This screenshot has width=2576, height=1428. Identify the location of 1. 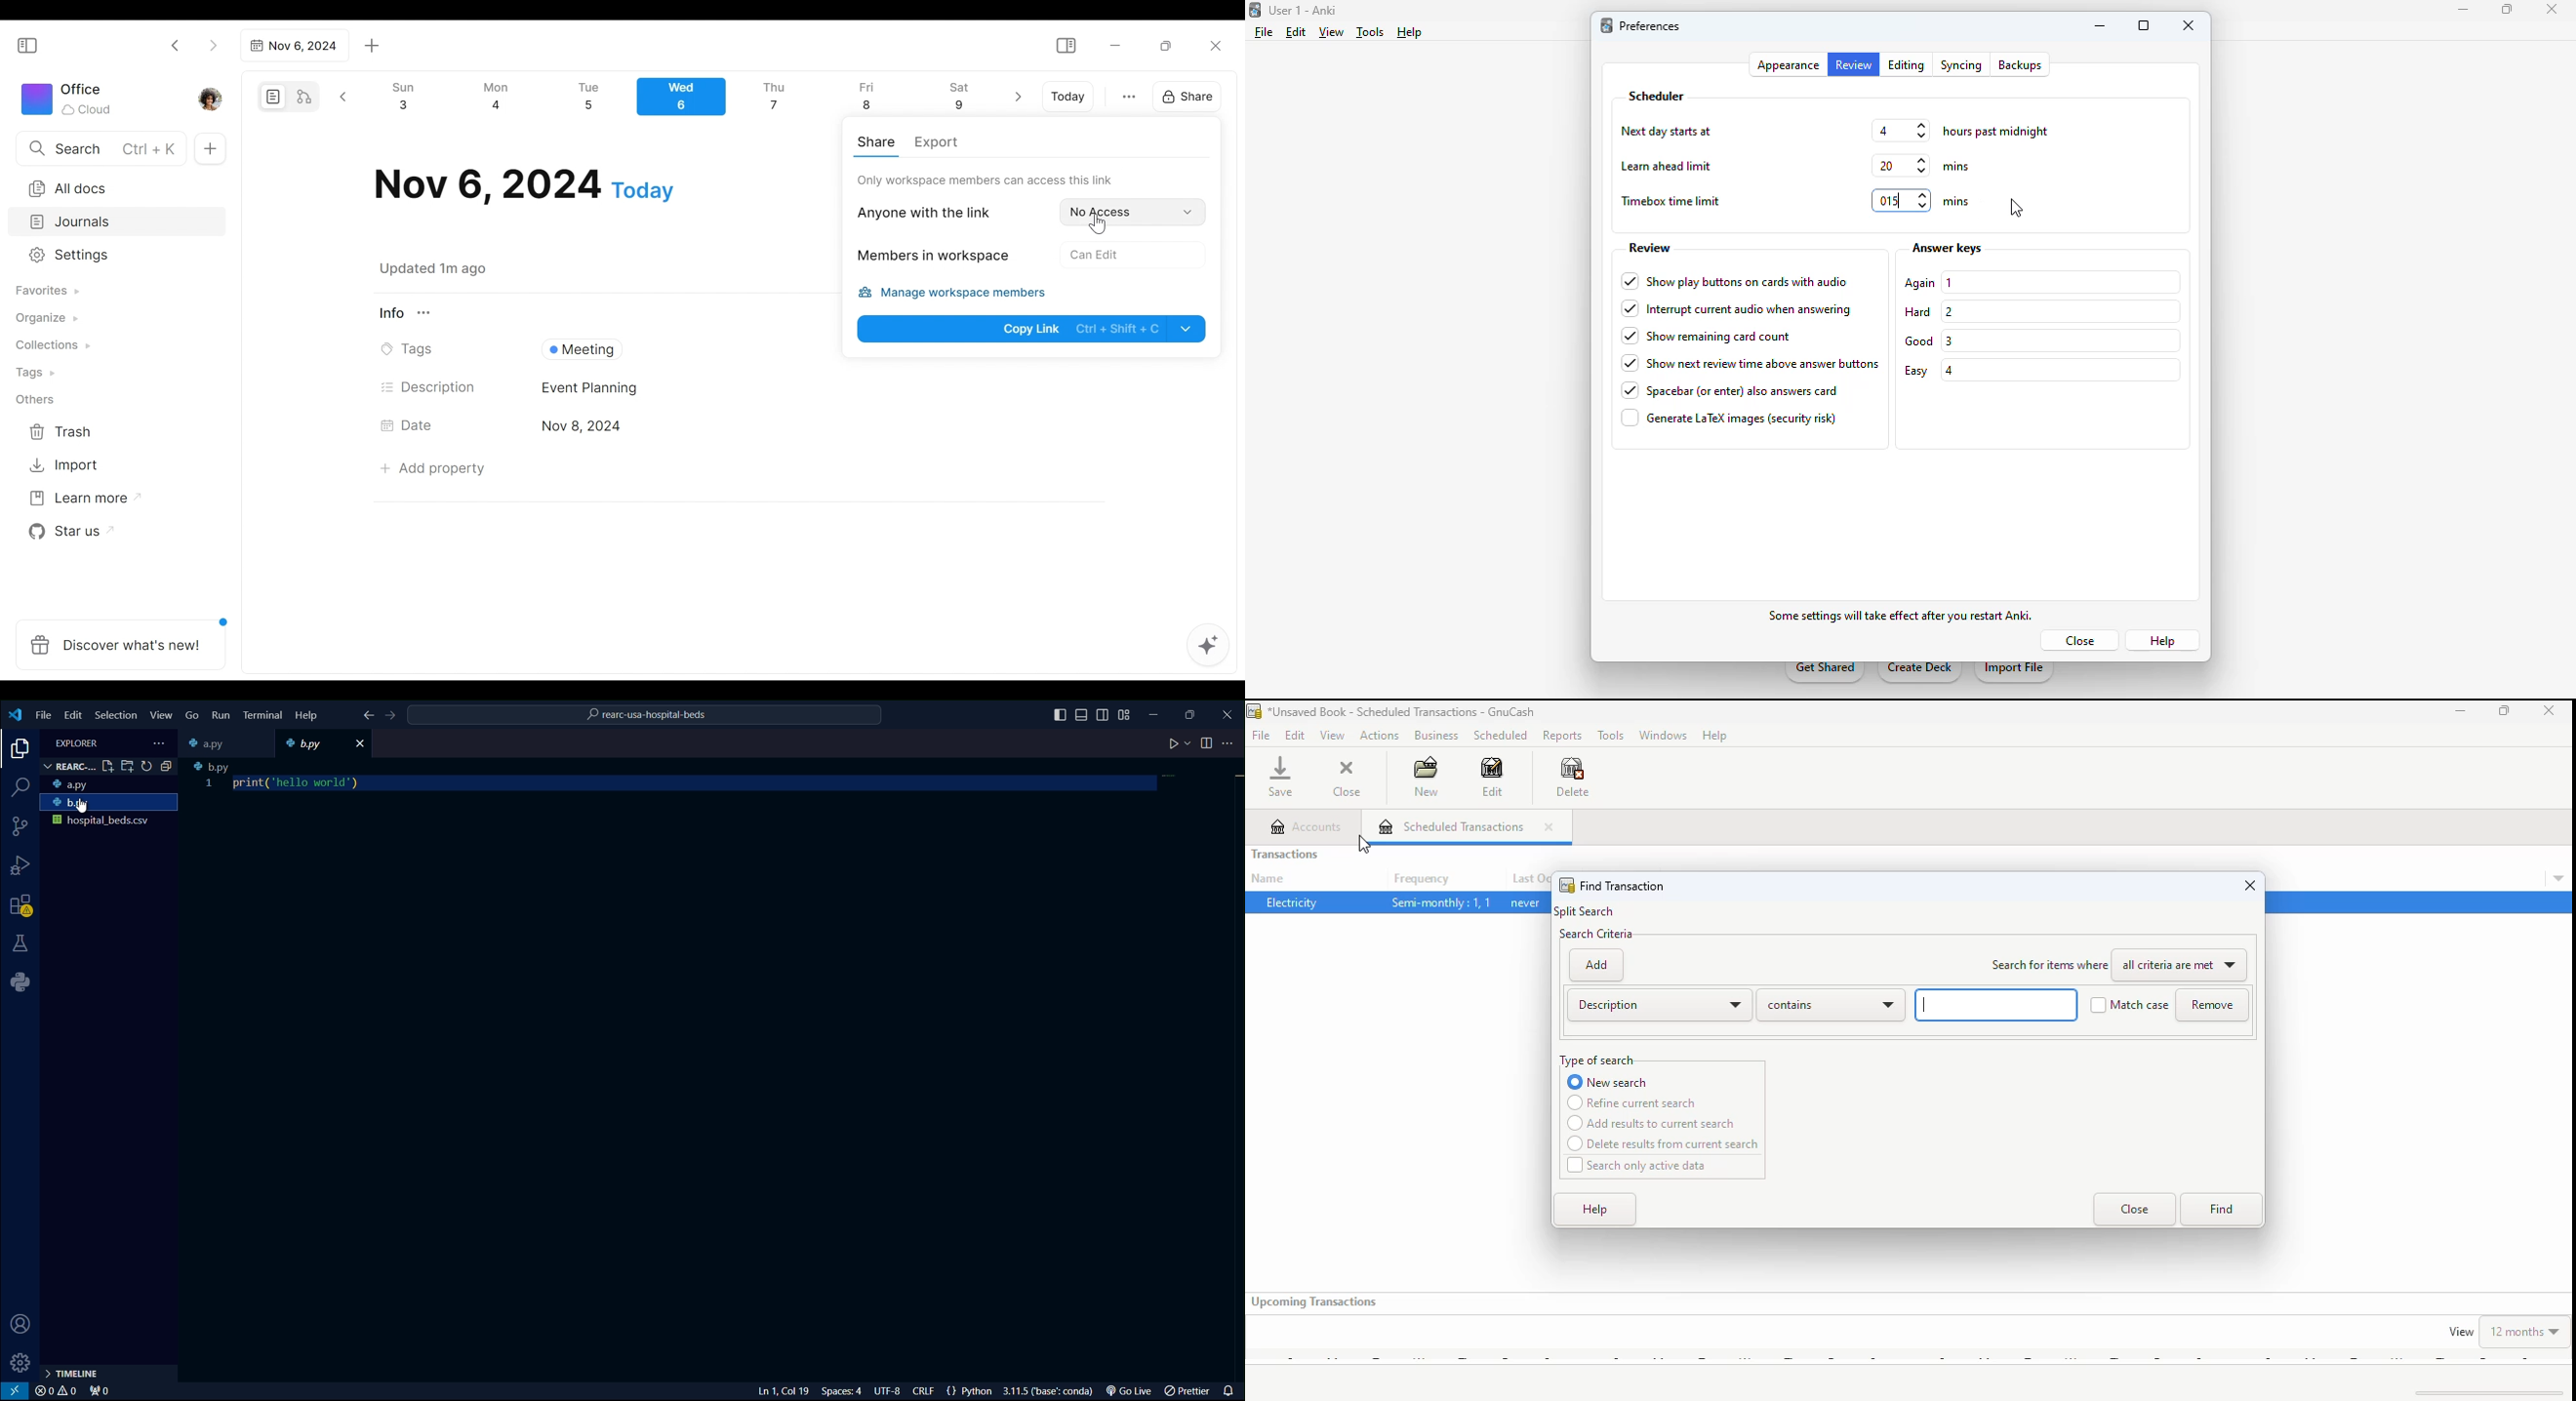
(1949, 283).